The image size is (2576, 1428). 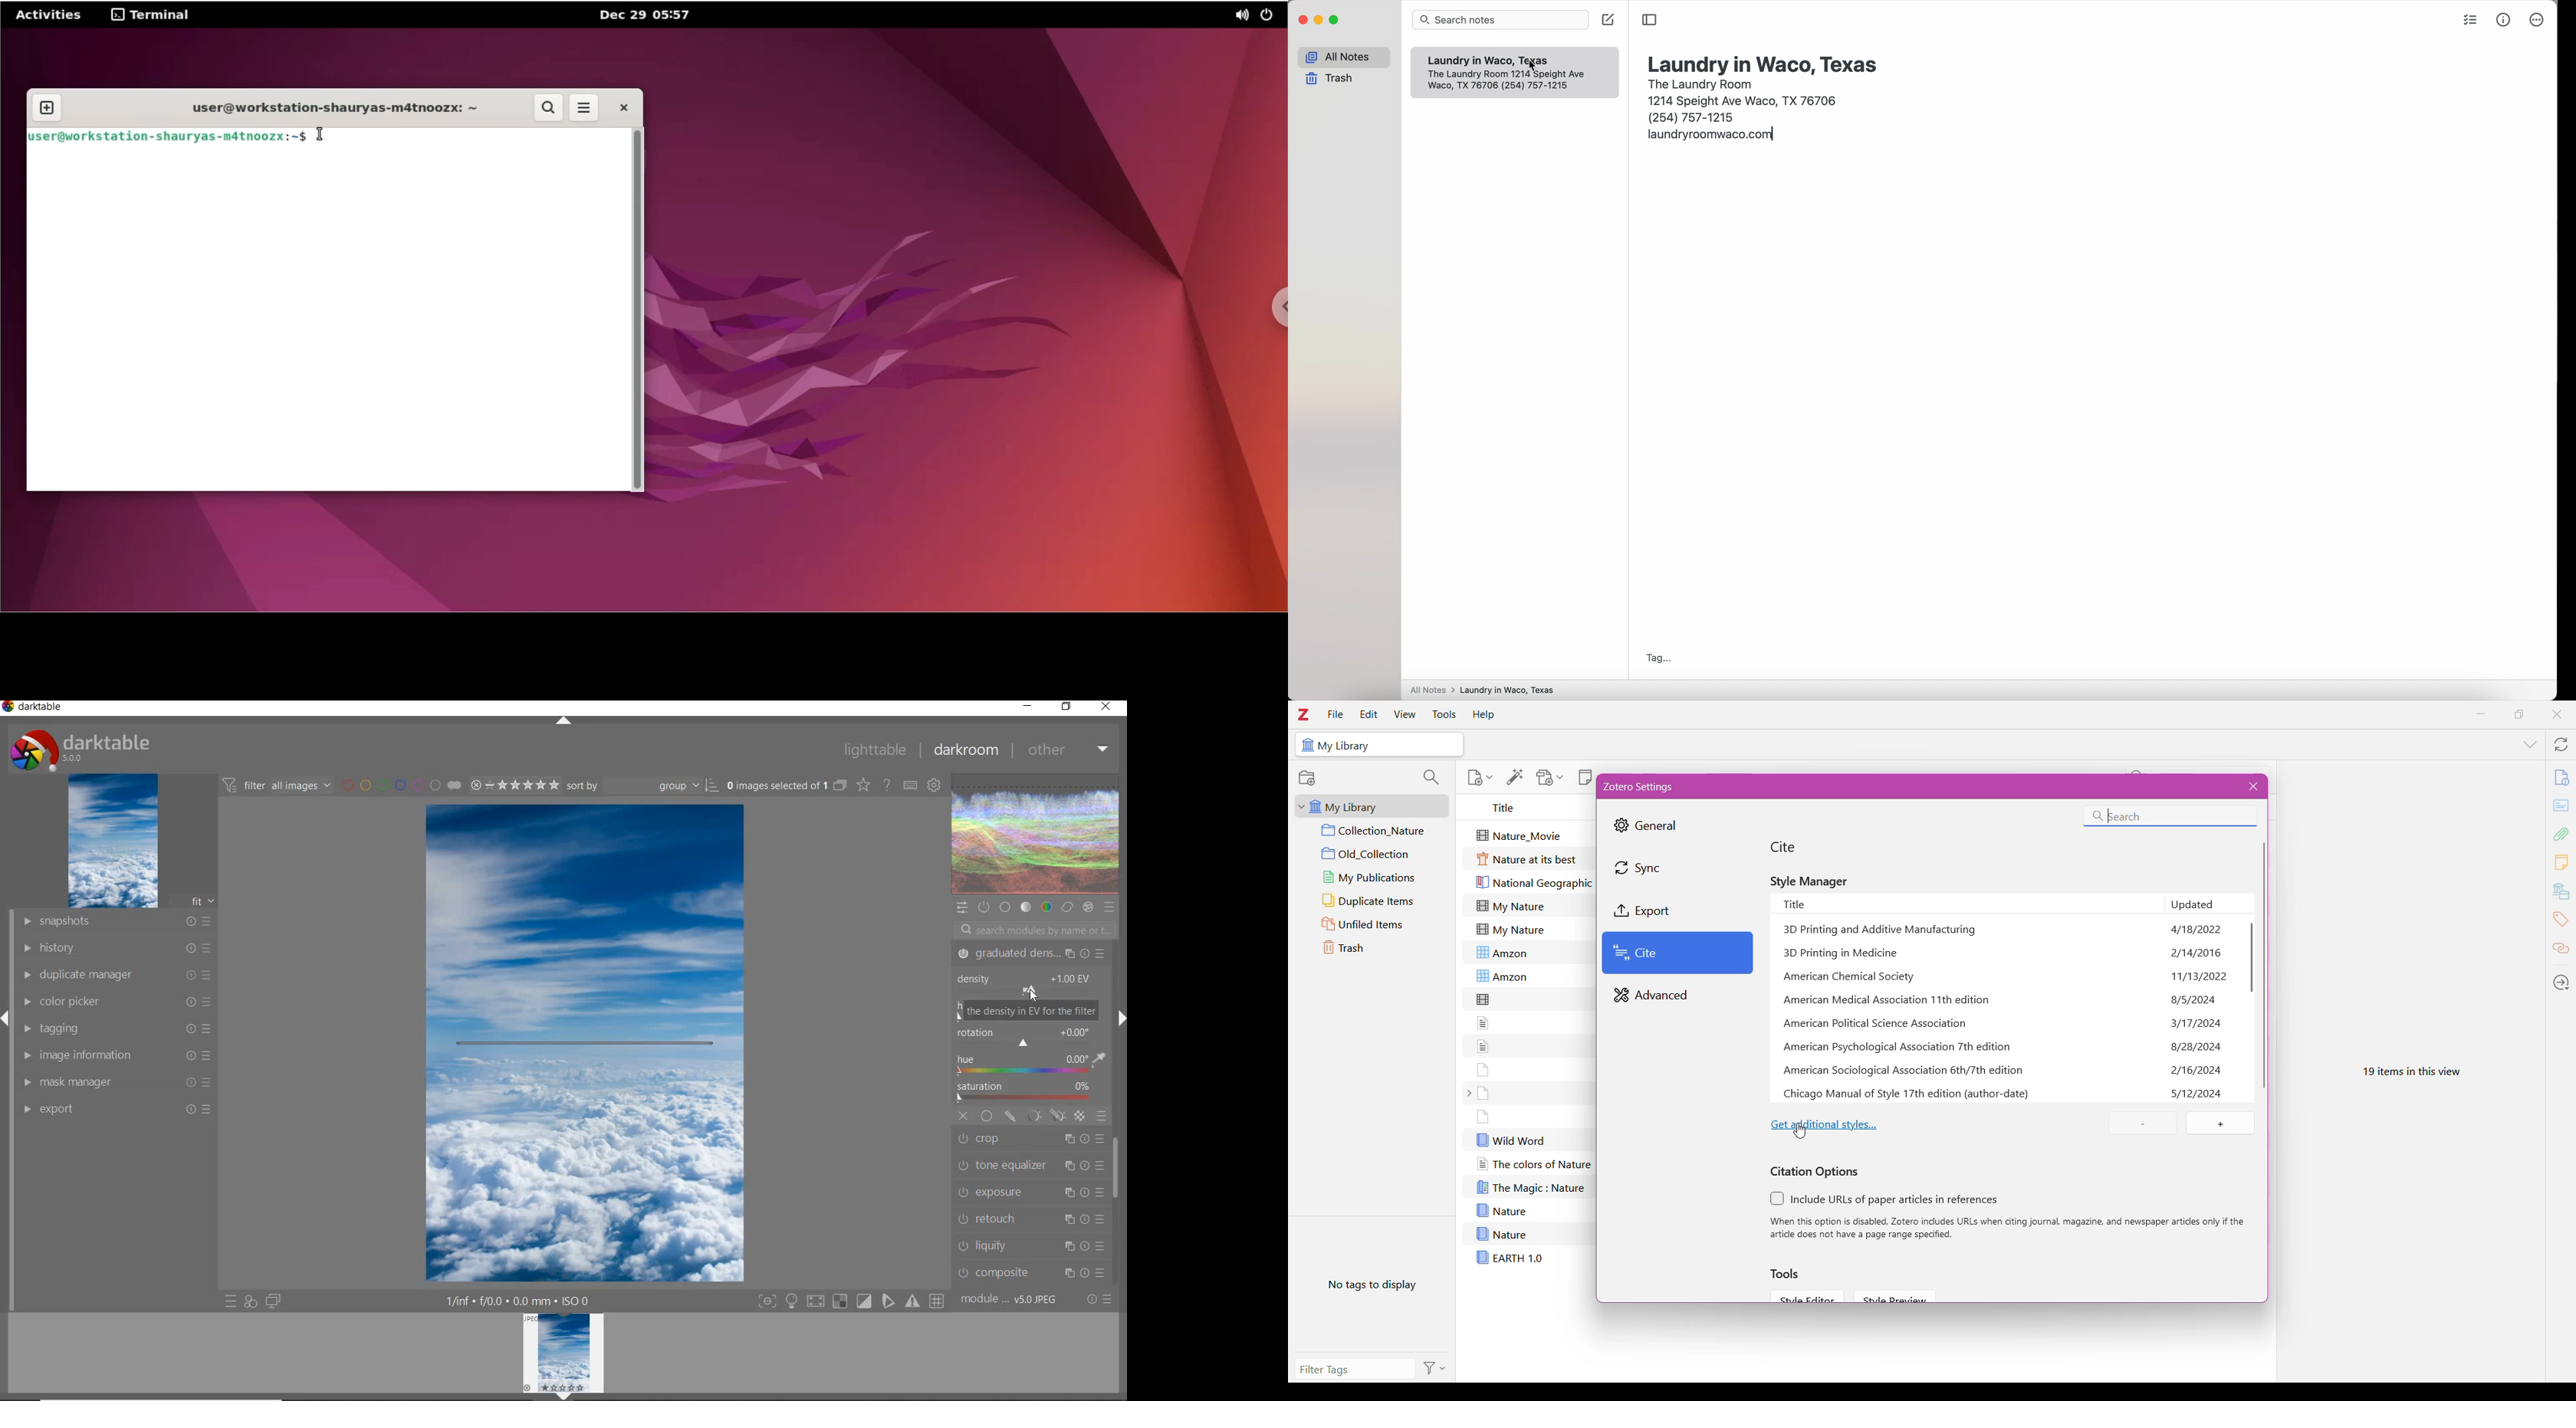 I want to click on FILTER BY IMAGE COLOR LABEL, so click(x=401, y=784).